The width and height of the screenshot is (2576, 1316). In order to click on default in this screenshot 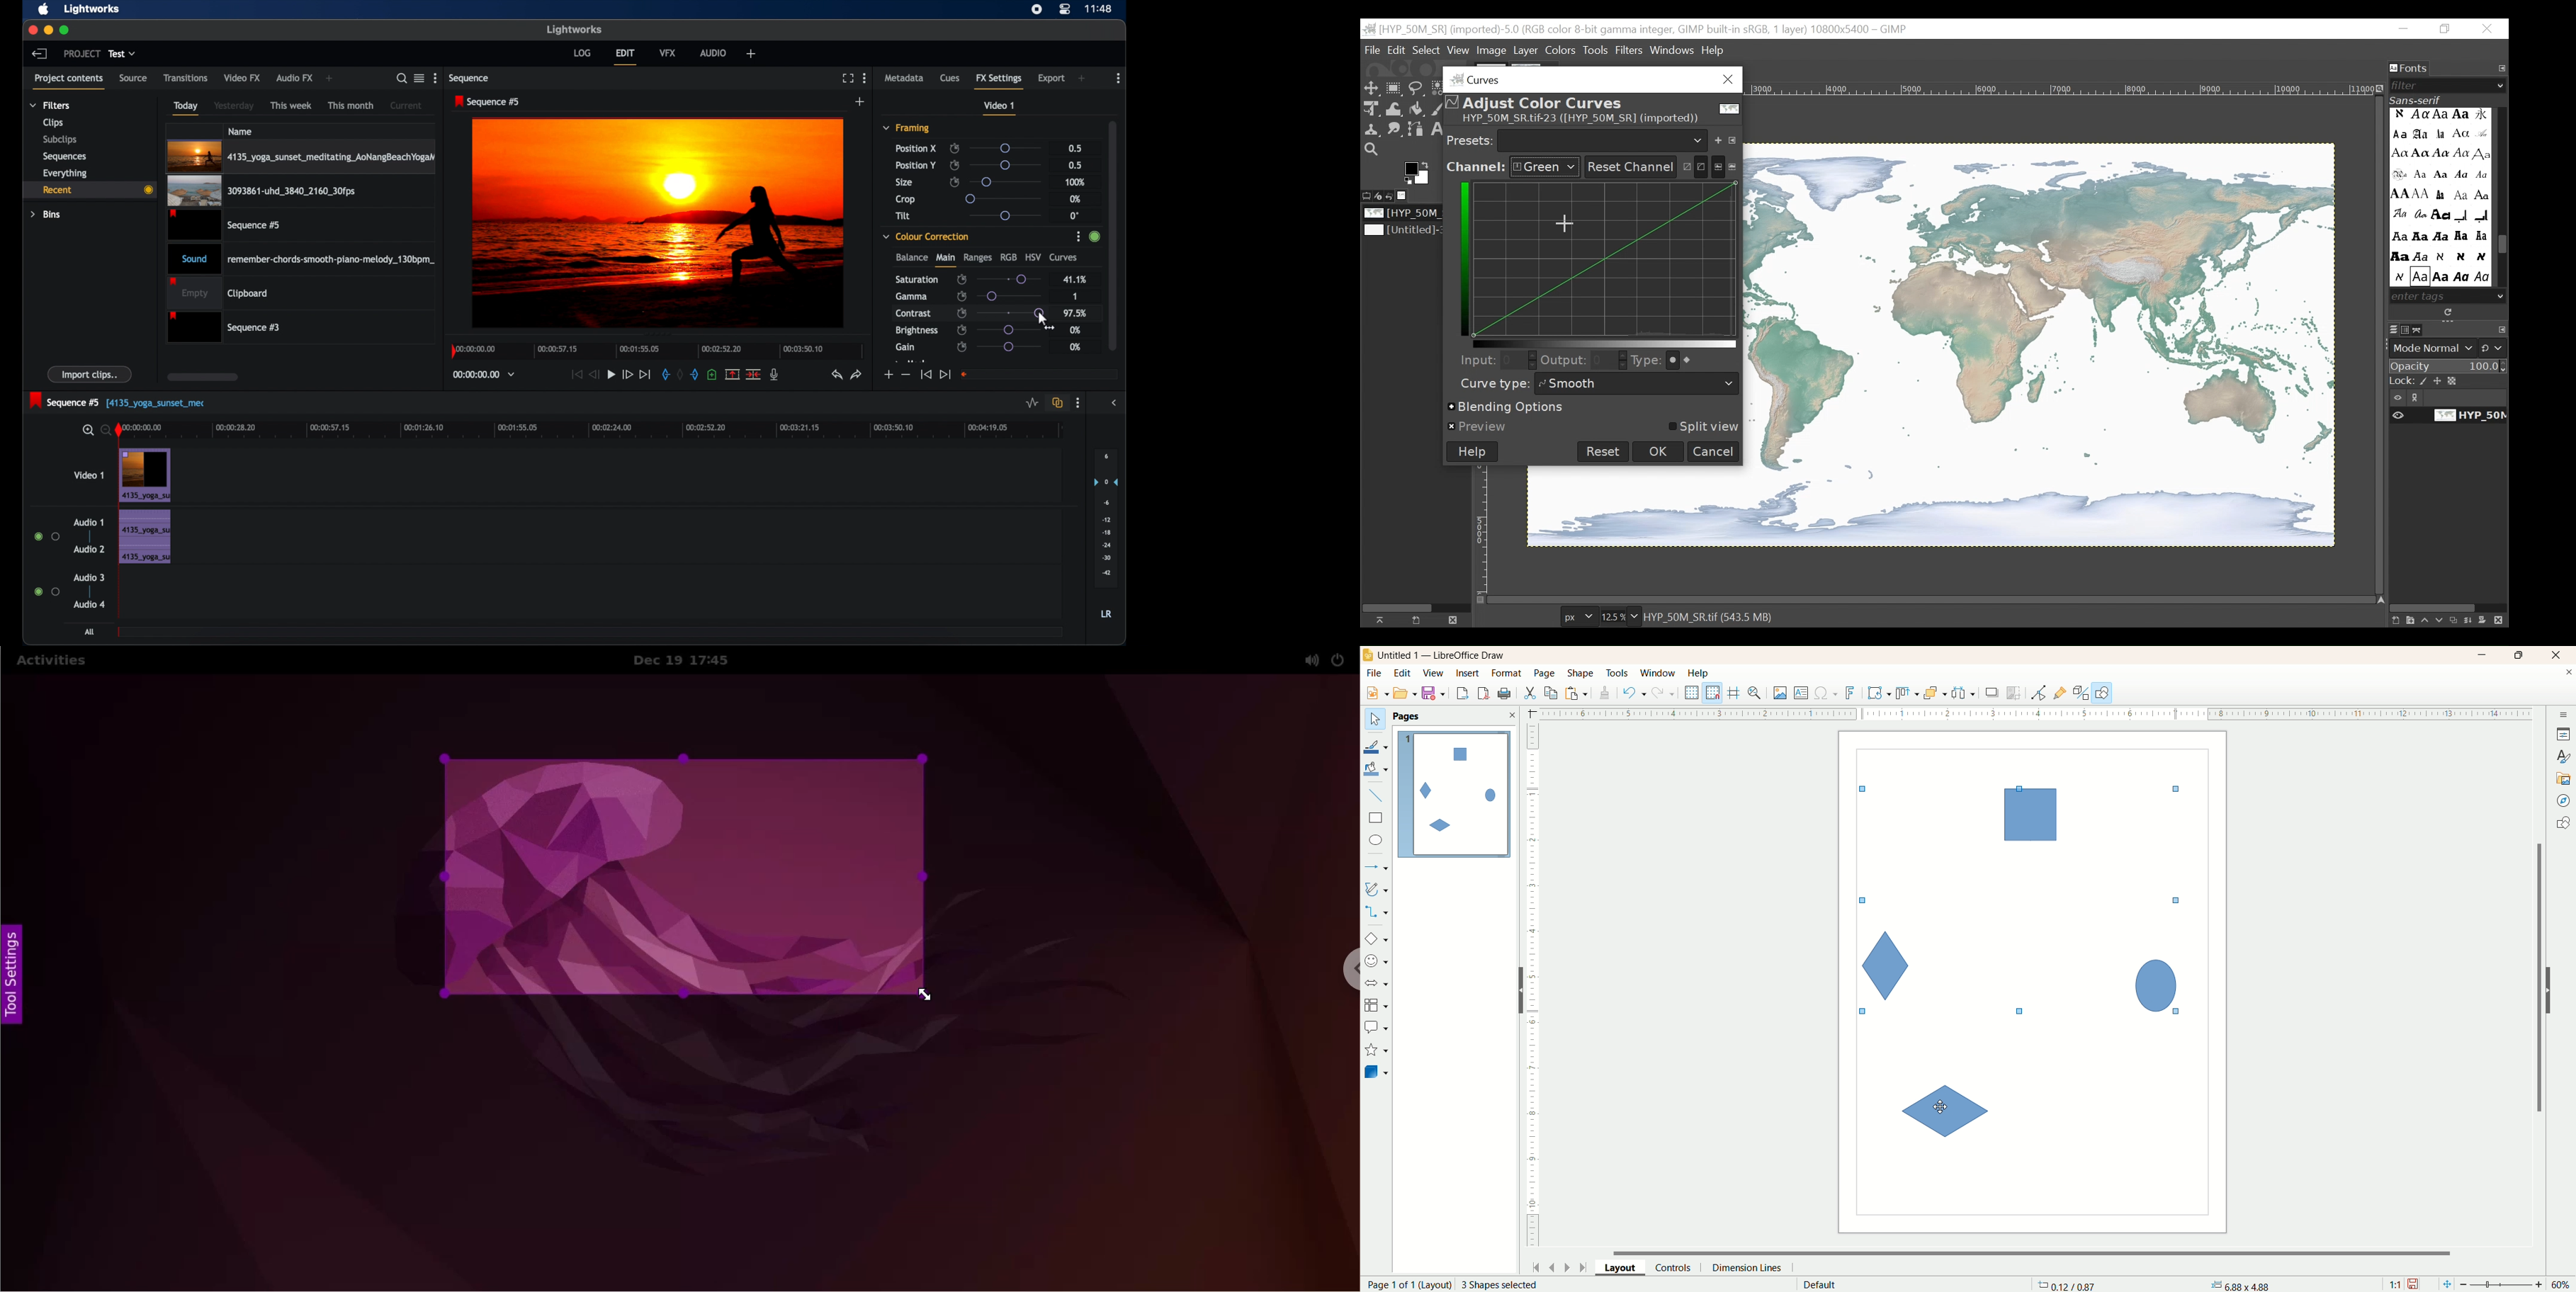, I will do `click(1821, 1284)`.